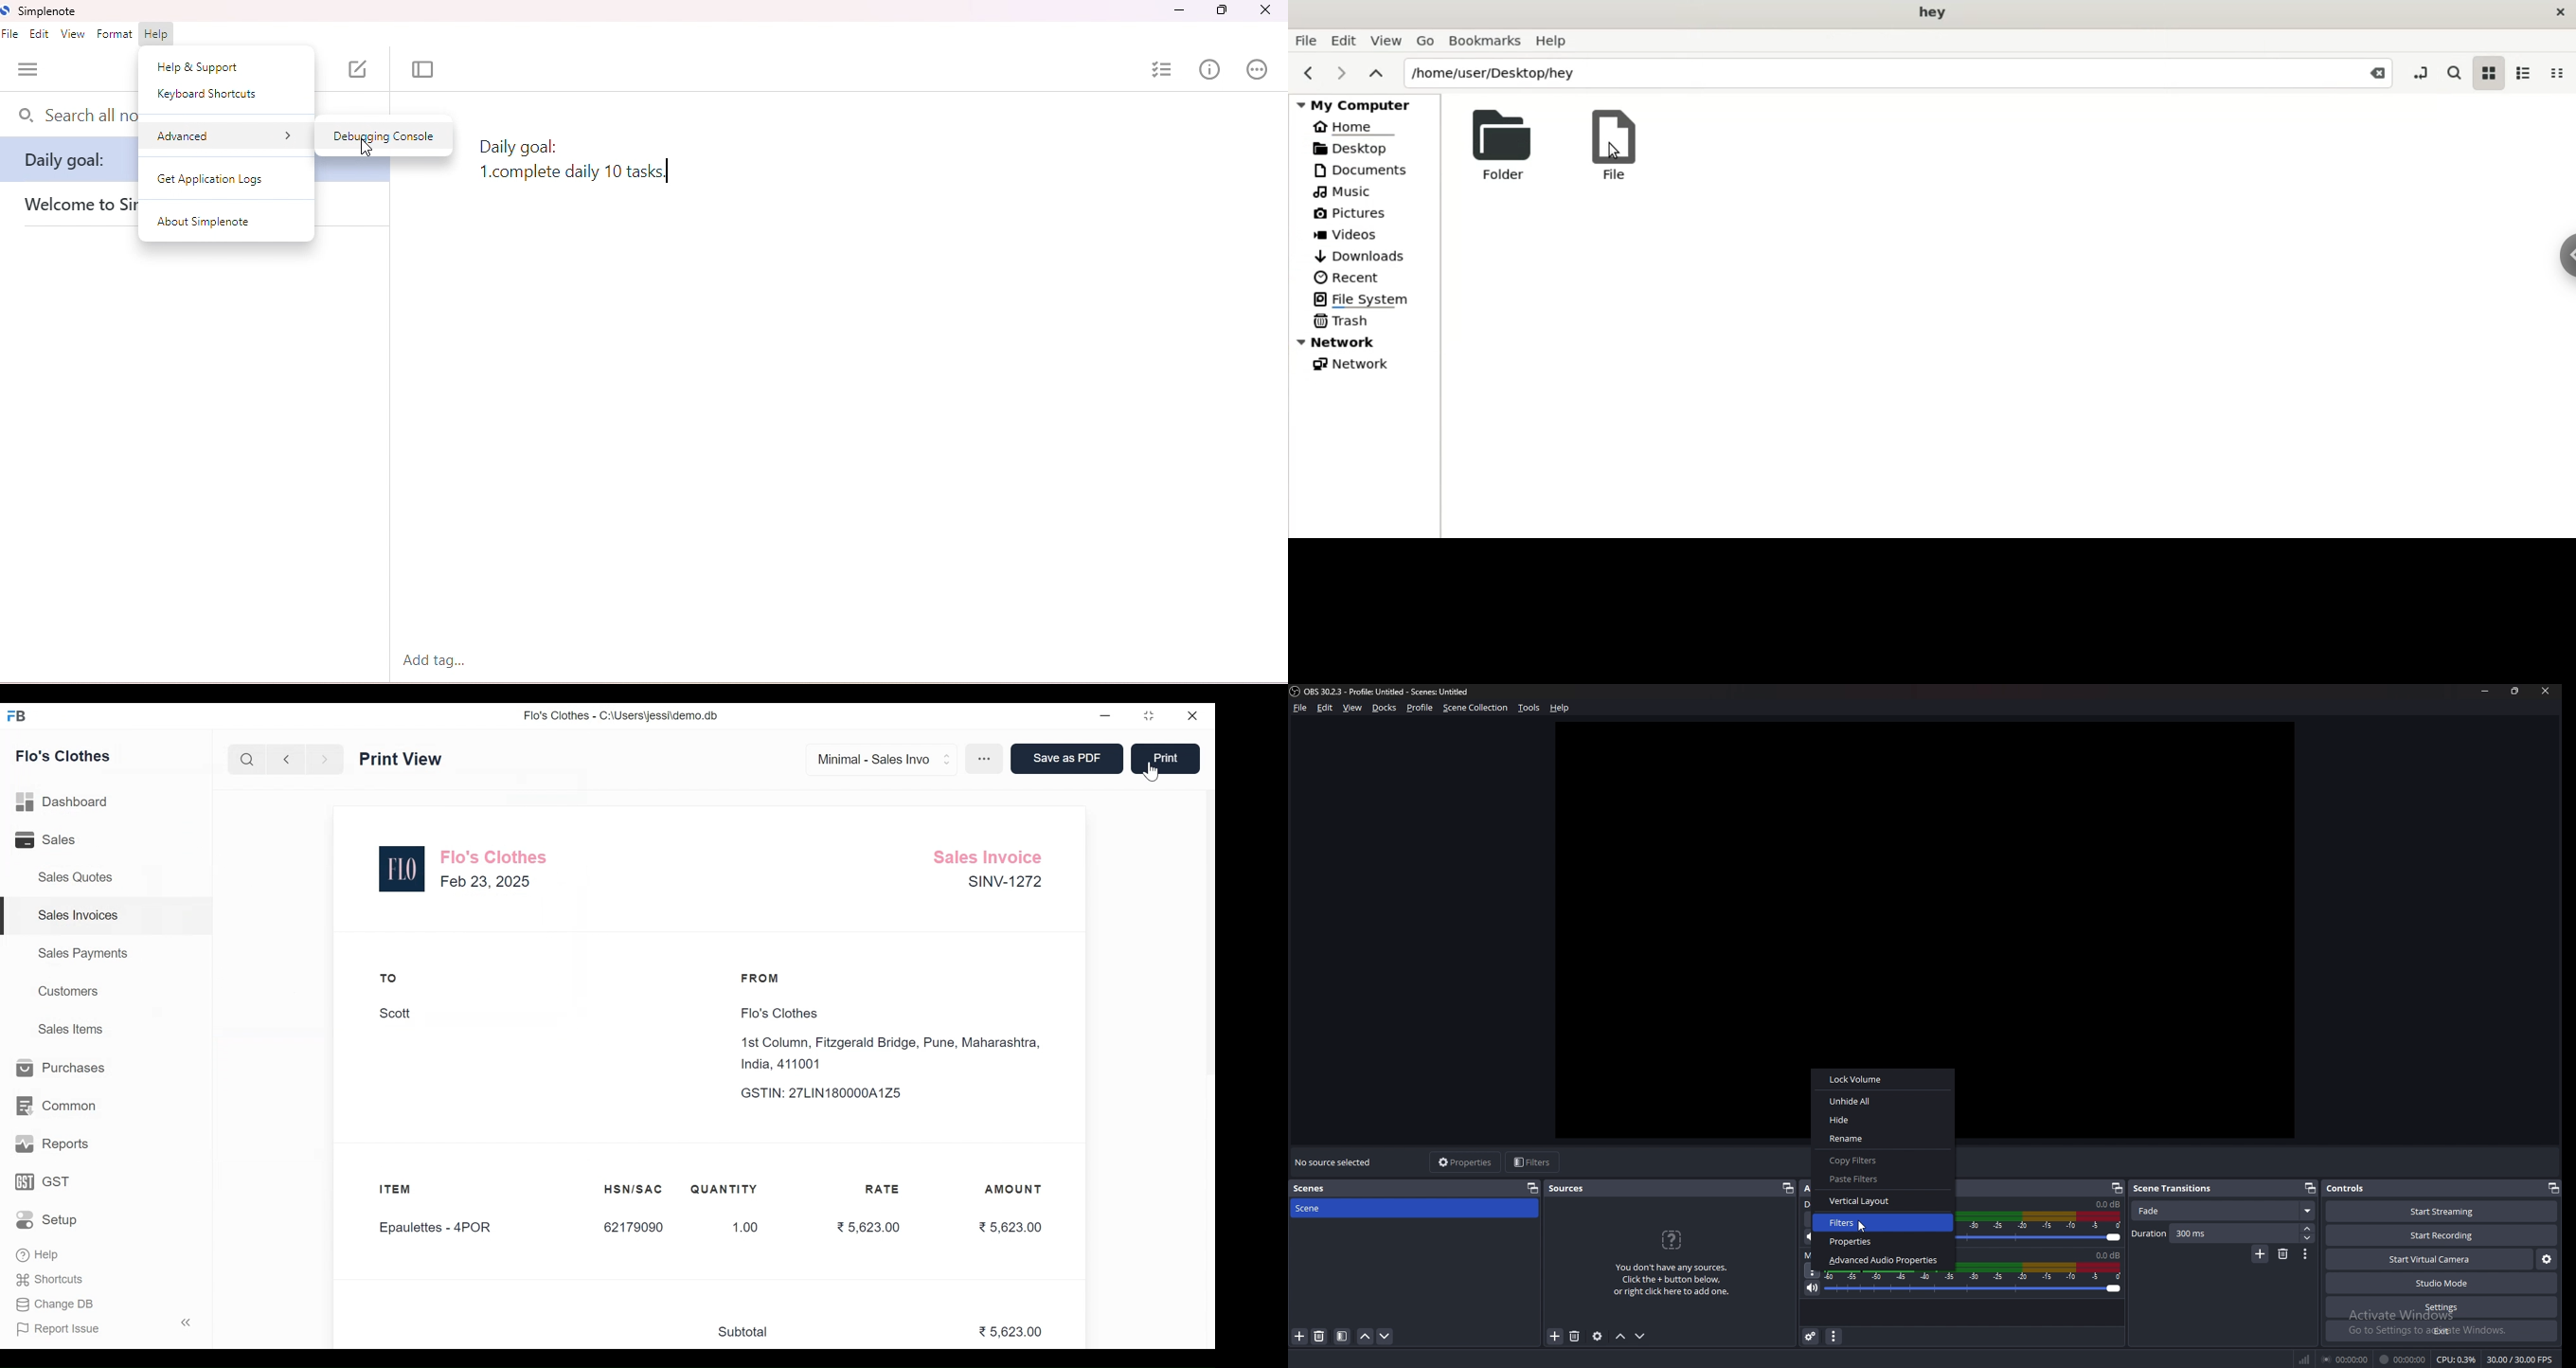 The height and width of the screenshot is (1372, 2576). What do you see at coordinates (1065, 759) in the screenshot?
I see `Save as PDF` at bounding box center [1065, 759].